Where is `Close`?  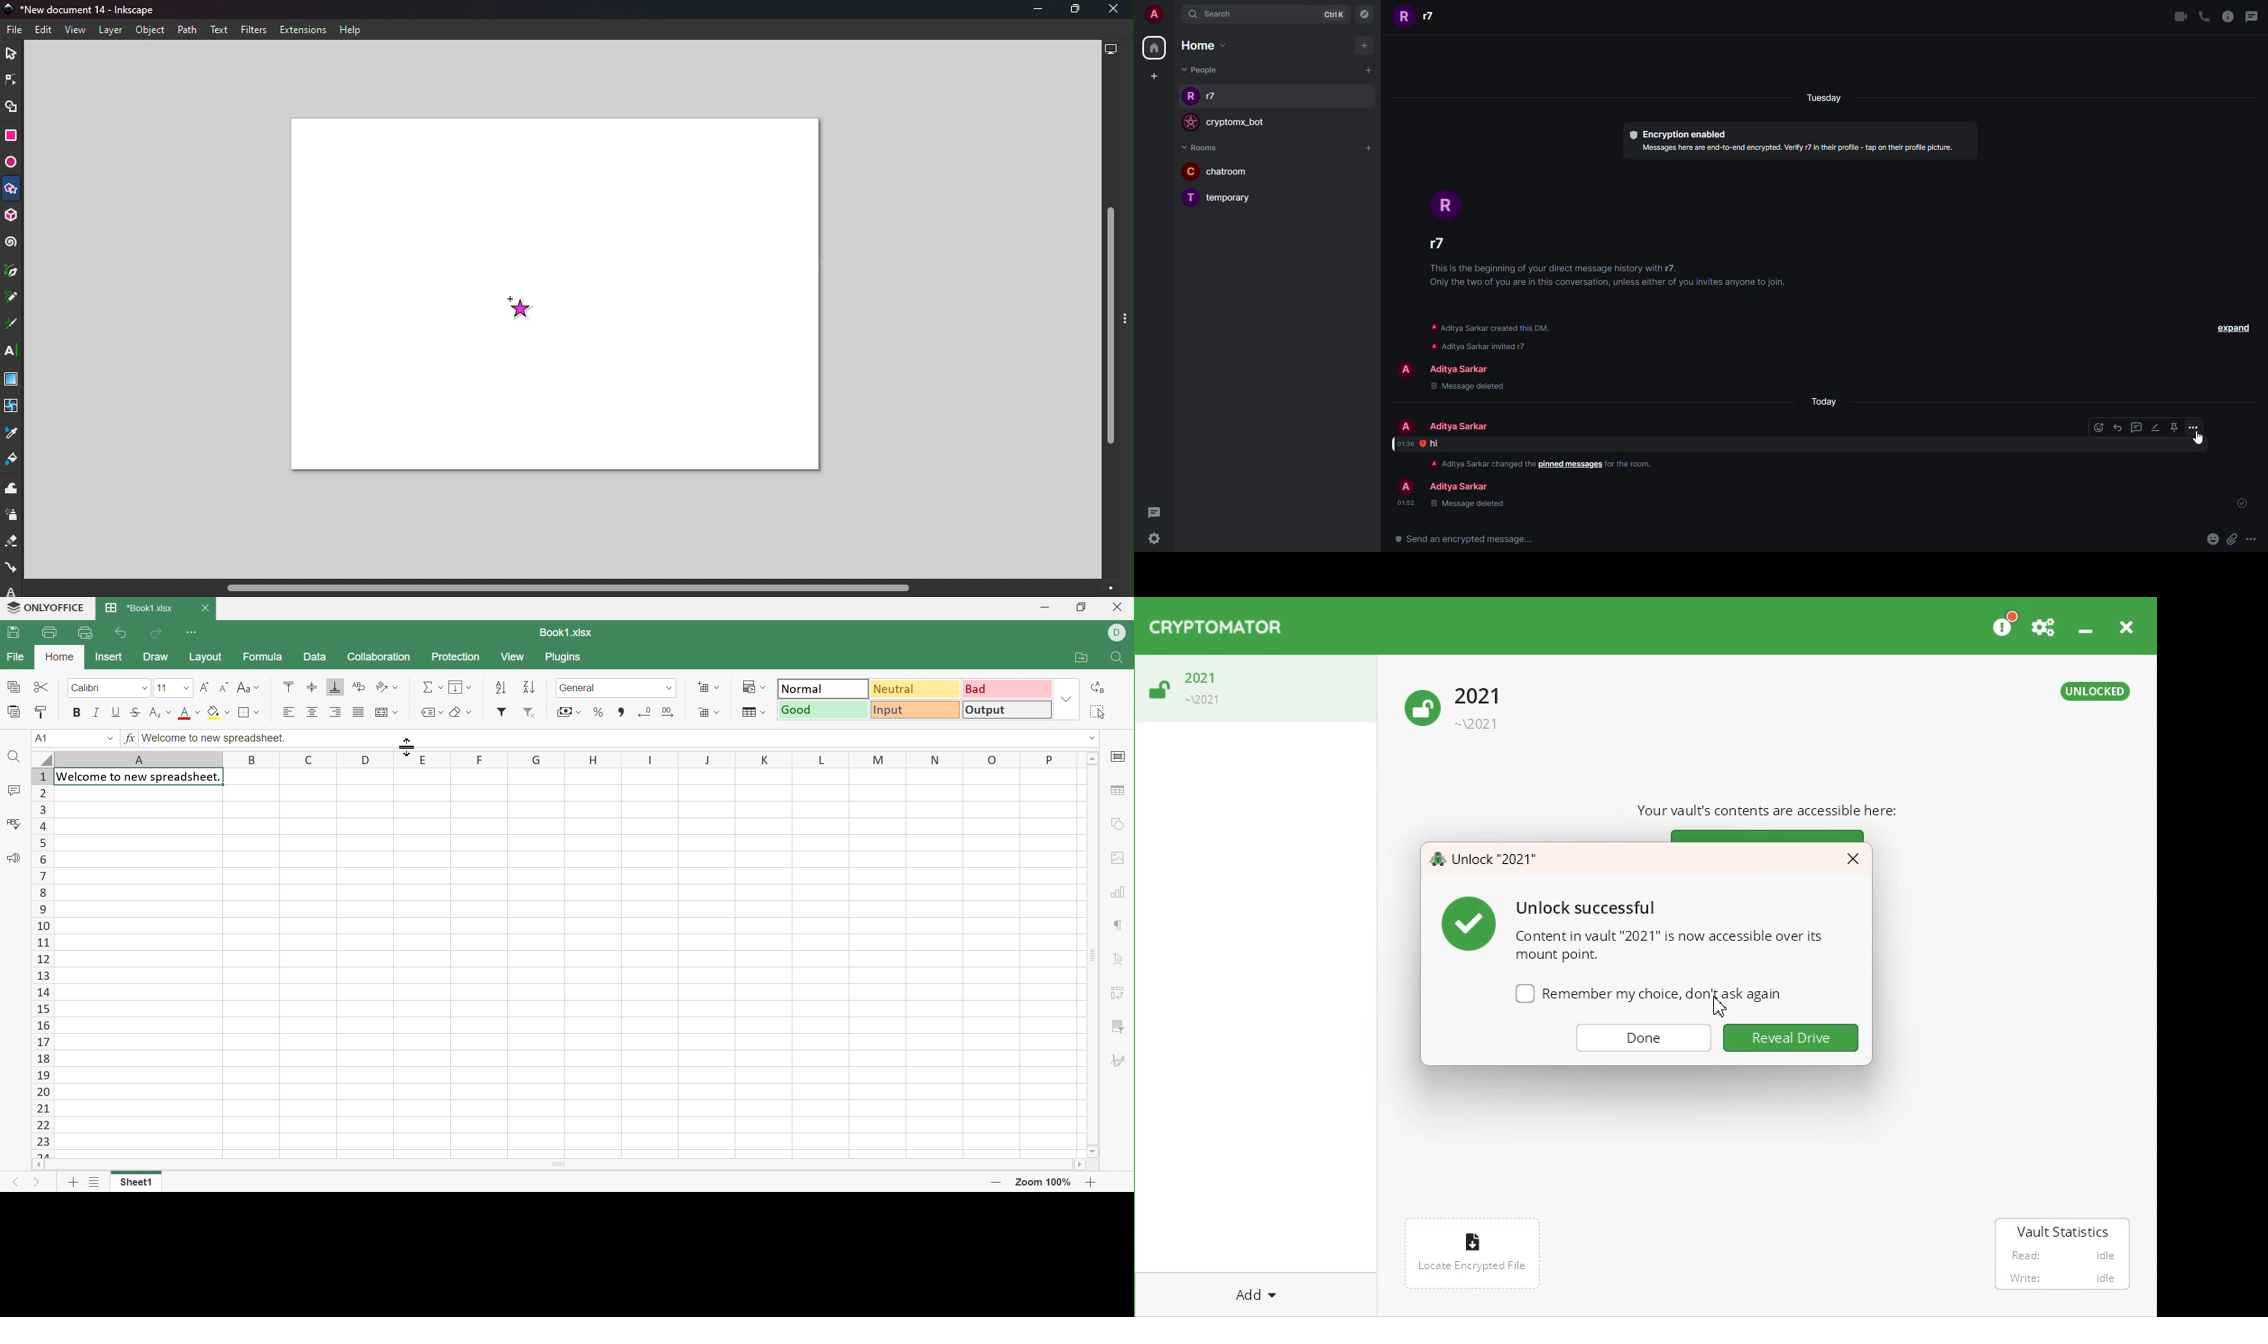 Close is located at coordinates (1115, 609).